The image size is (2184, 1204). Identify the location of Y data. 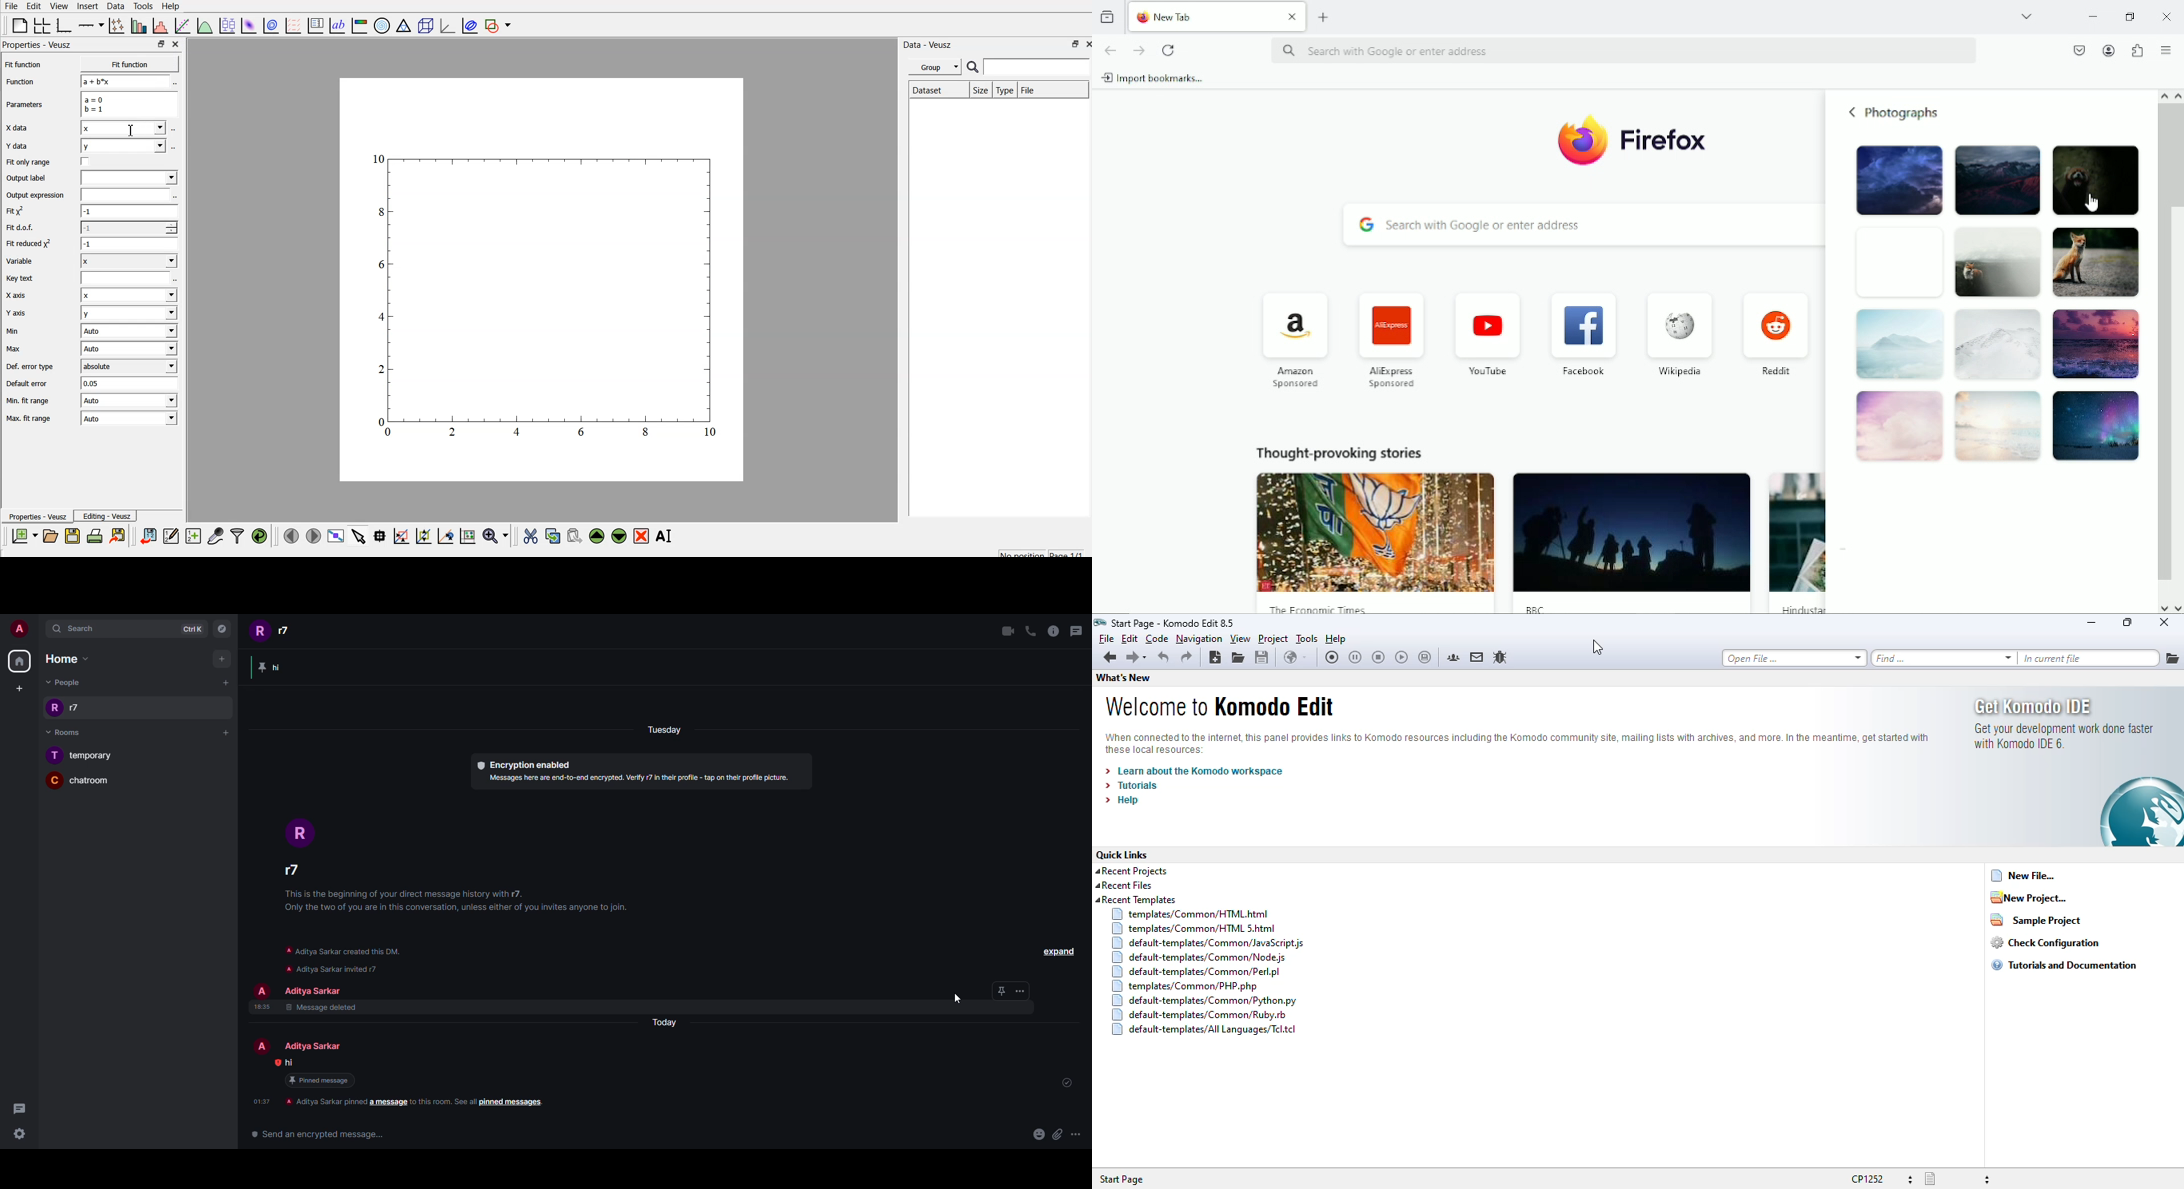
(34, 148).